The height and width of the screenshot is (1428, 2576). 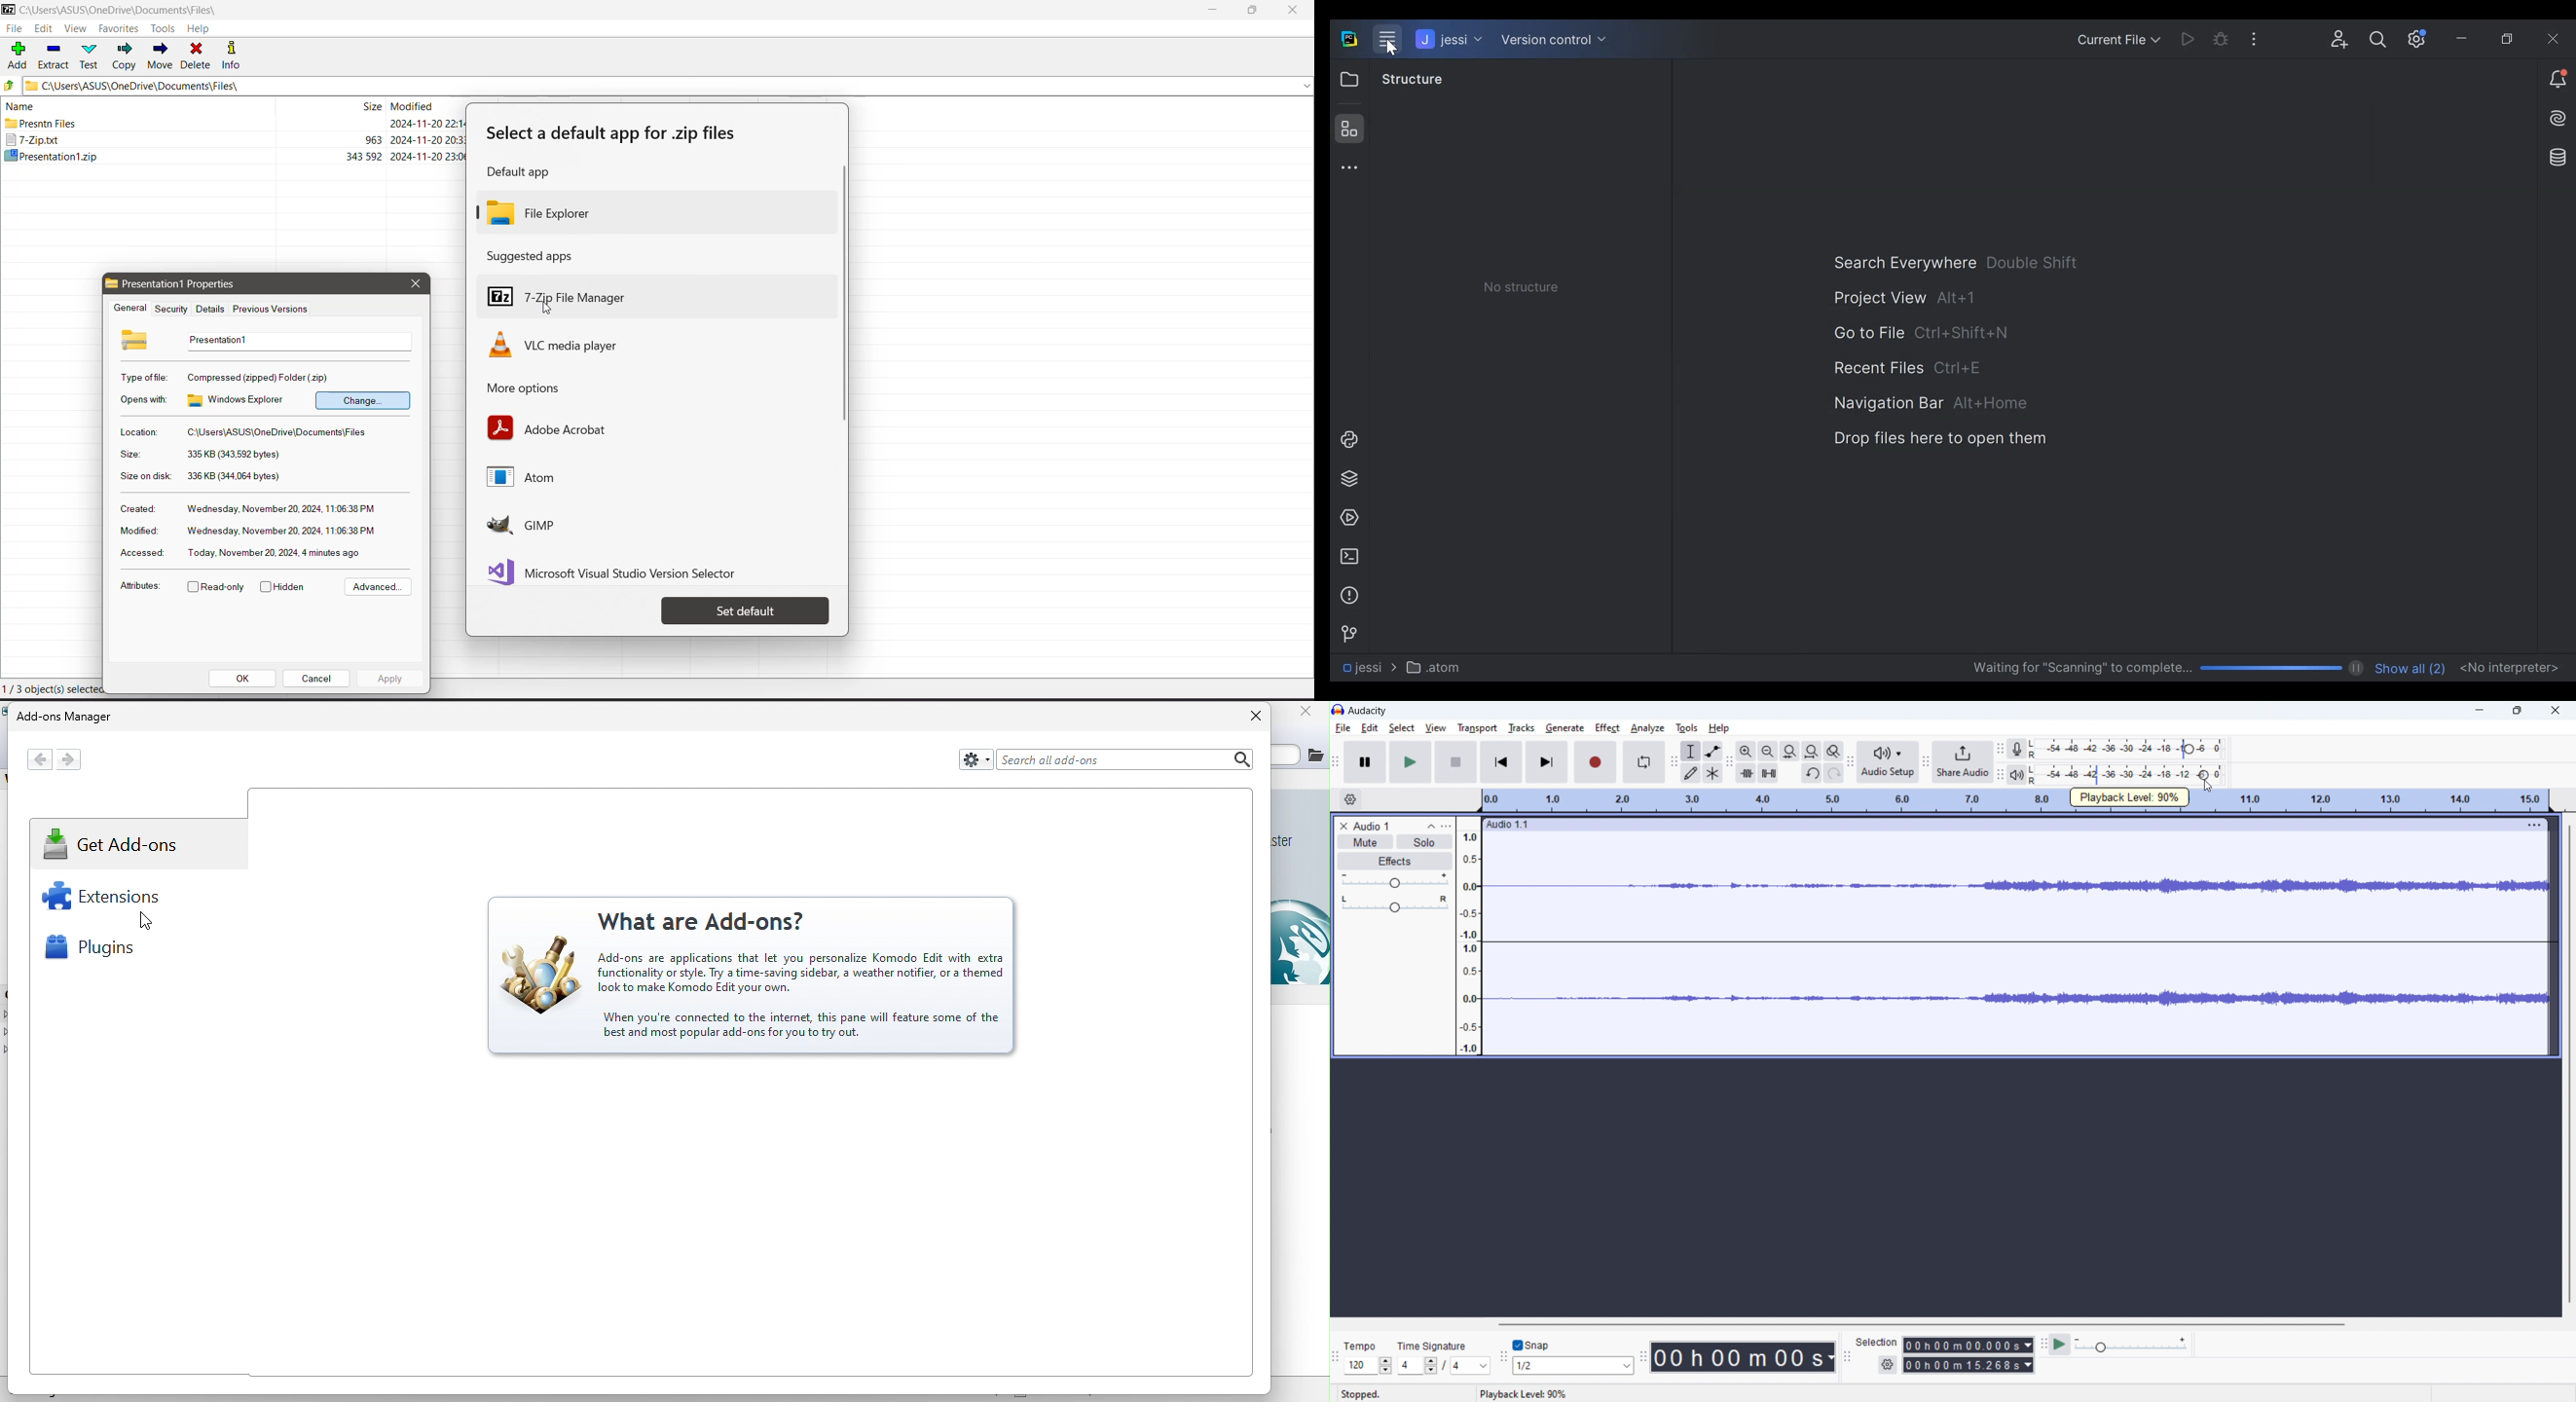 What do you see at coordinates (1365, 761) in the screenshot?
I see `pause` at bounding box center [1365, 761].